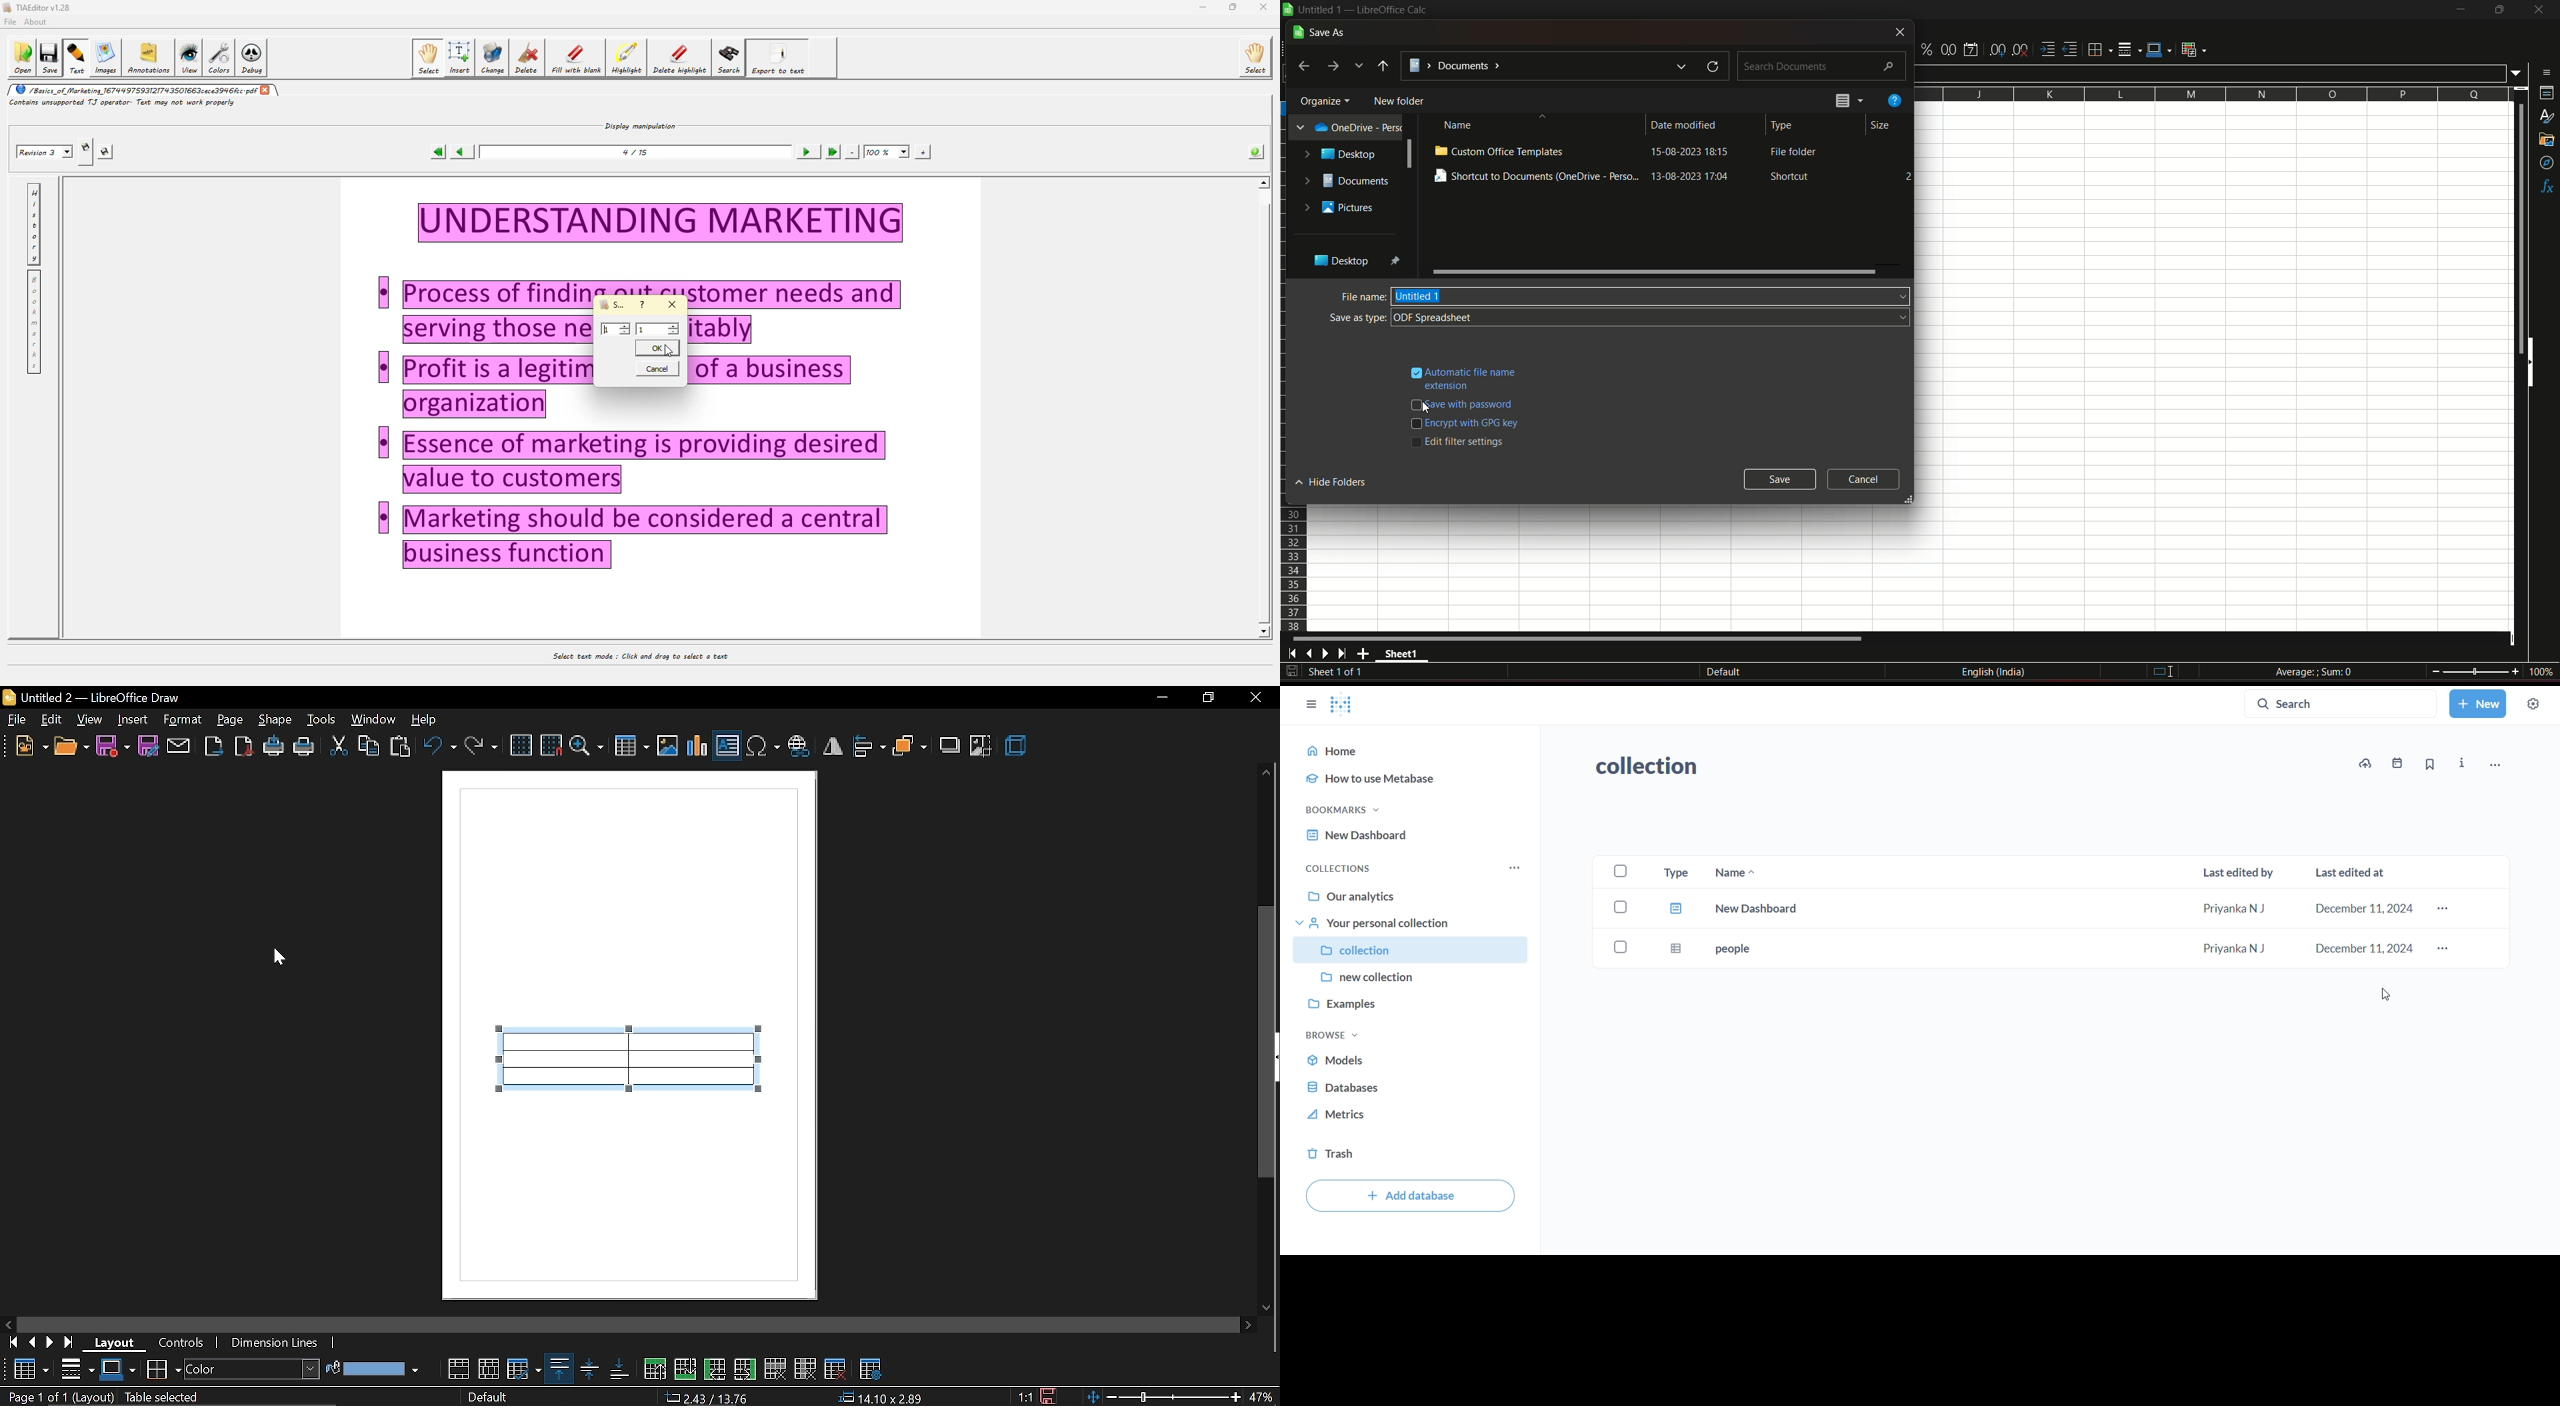 The width and height of the screenshot is (2576, 1428). What do you see at coordinates (1925, 50) in the screenshot?
I see `format as percent` at bounding box center [1925, 50].